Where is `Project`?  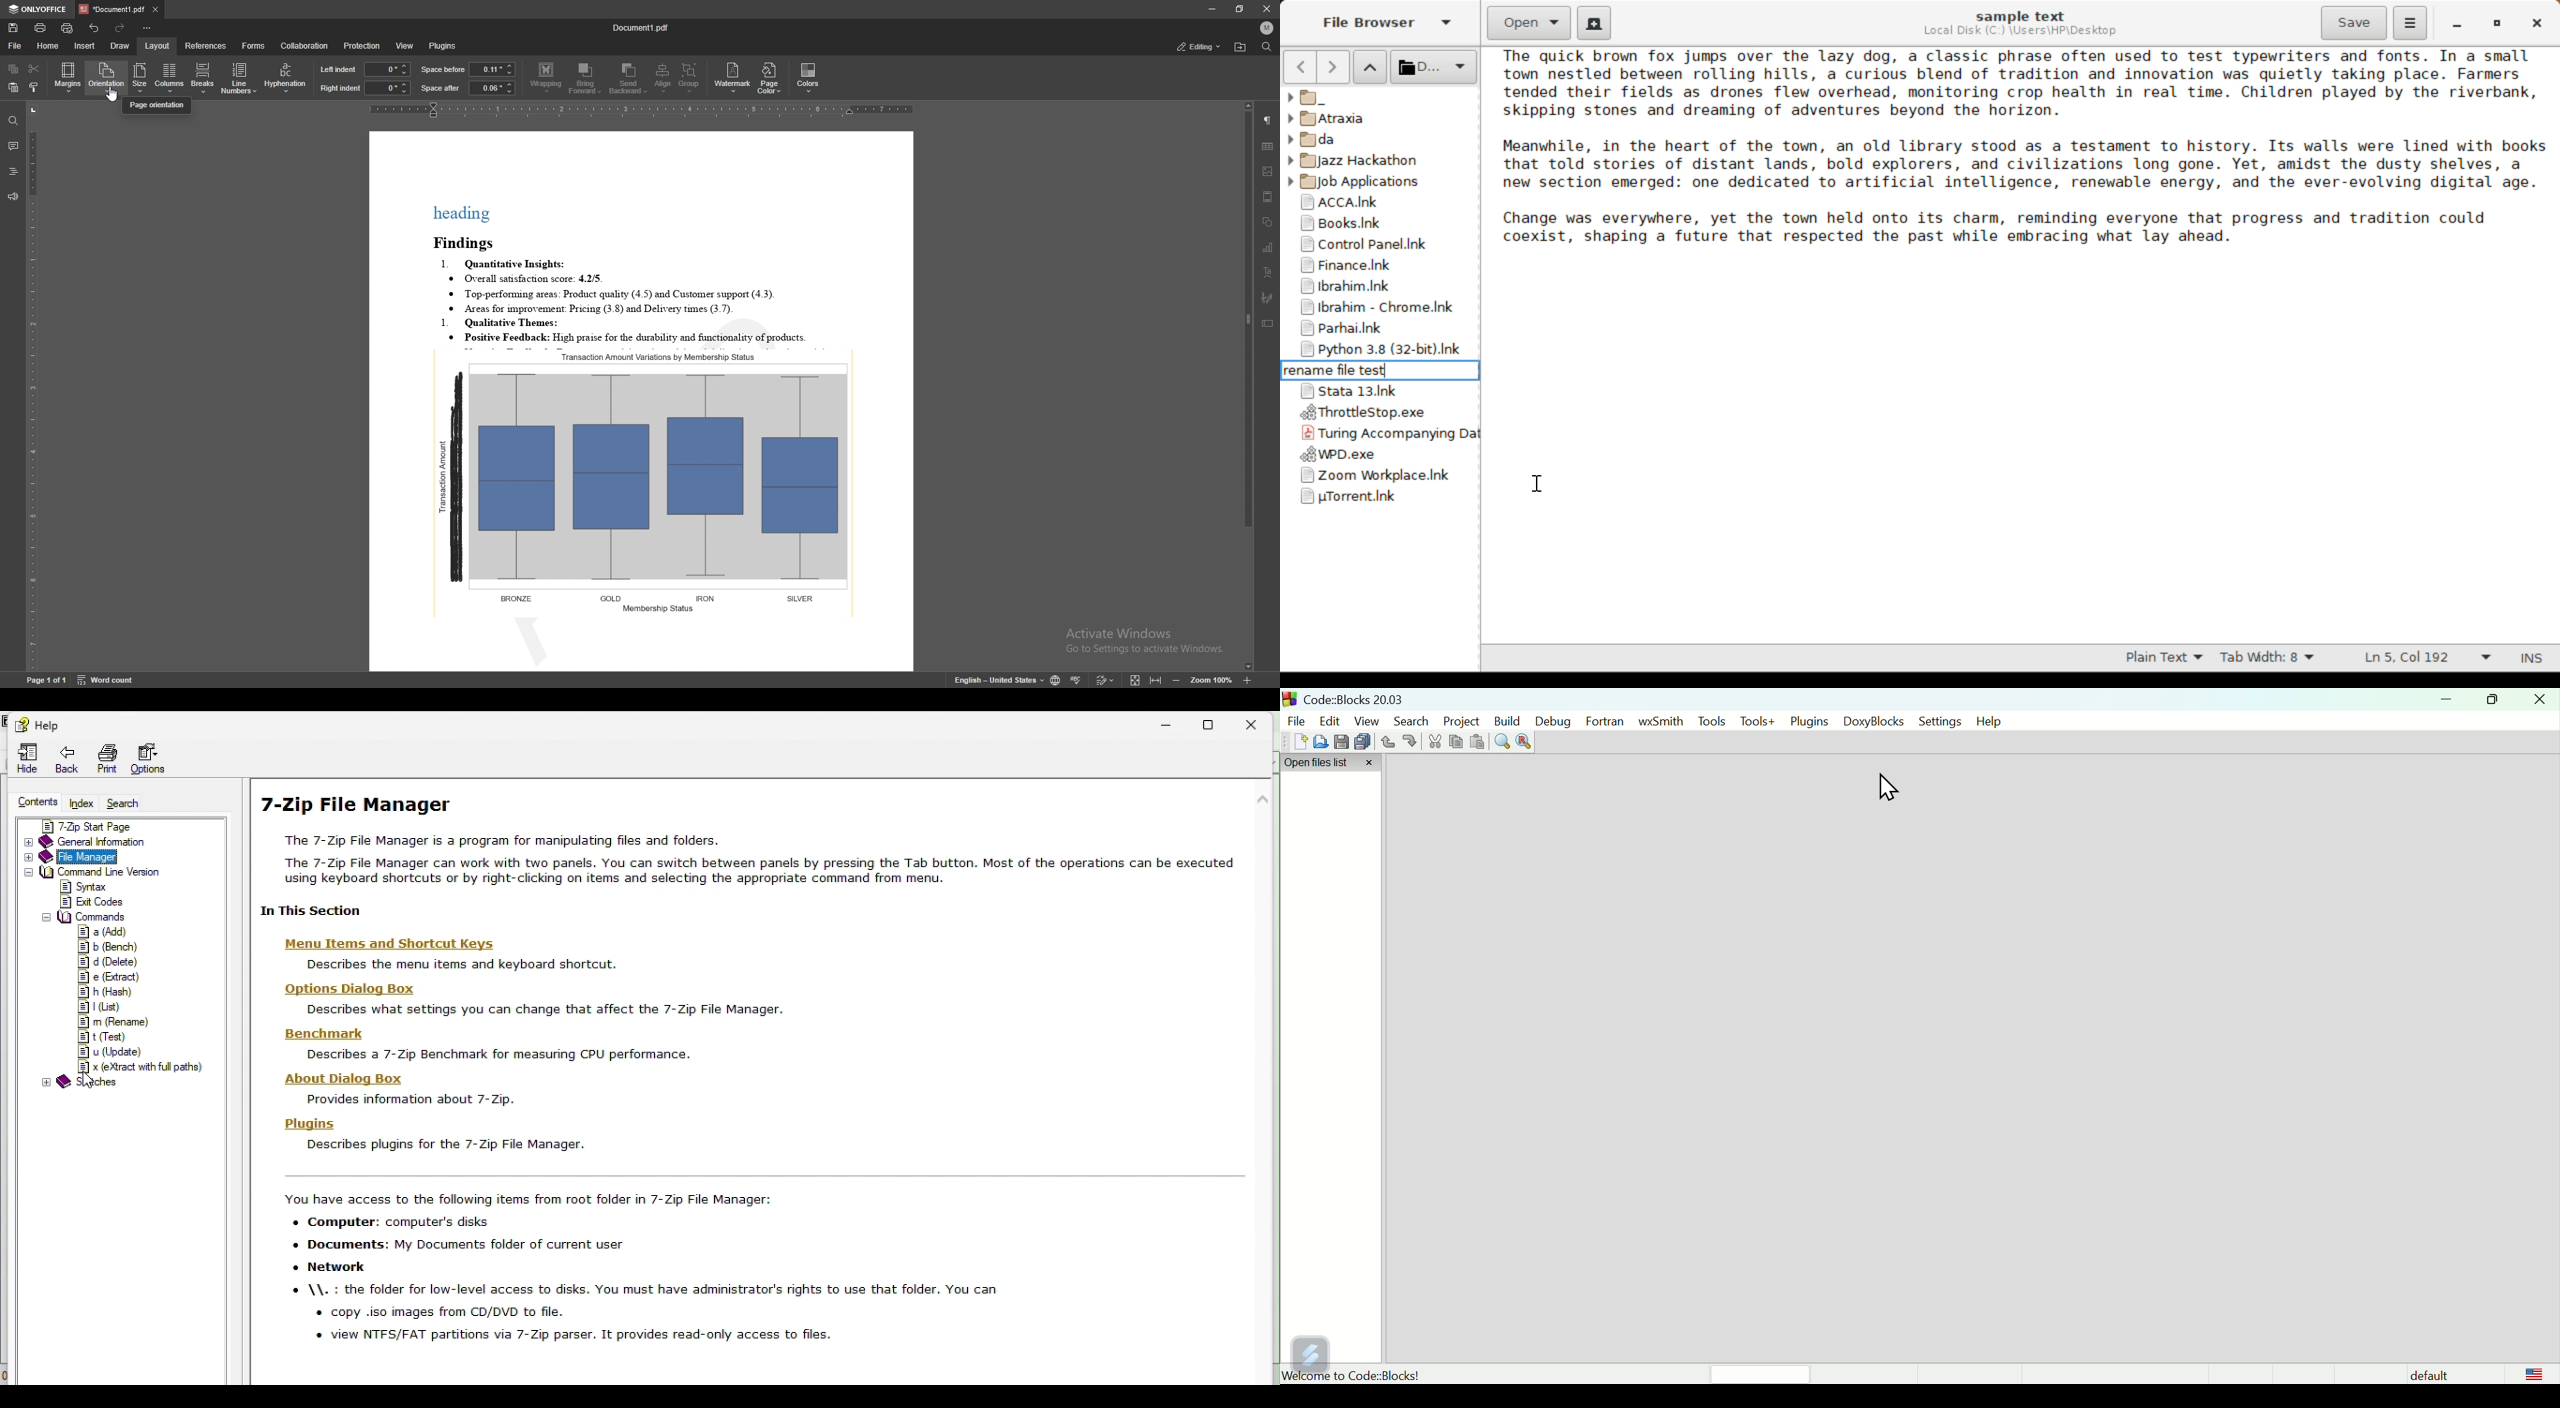
Project is located at coordinates (1464, 721).